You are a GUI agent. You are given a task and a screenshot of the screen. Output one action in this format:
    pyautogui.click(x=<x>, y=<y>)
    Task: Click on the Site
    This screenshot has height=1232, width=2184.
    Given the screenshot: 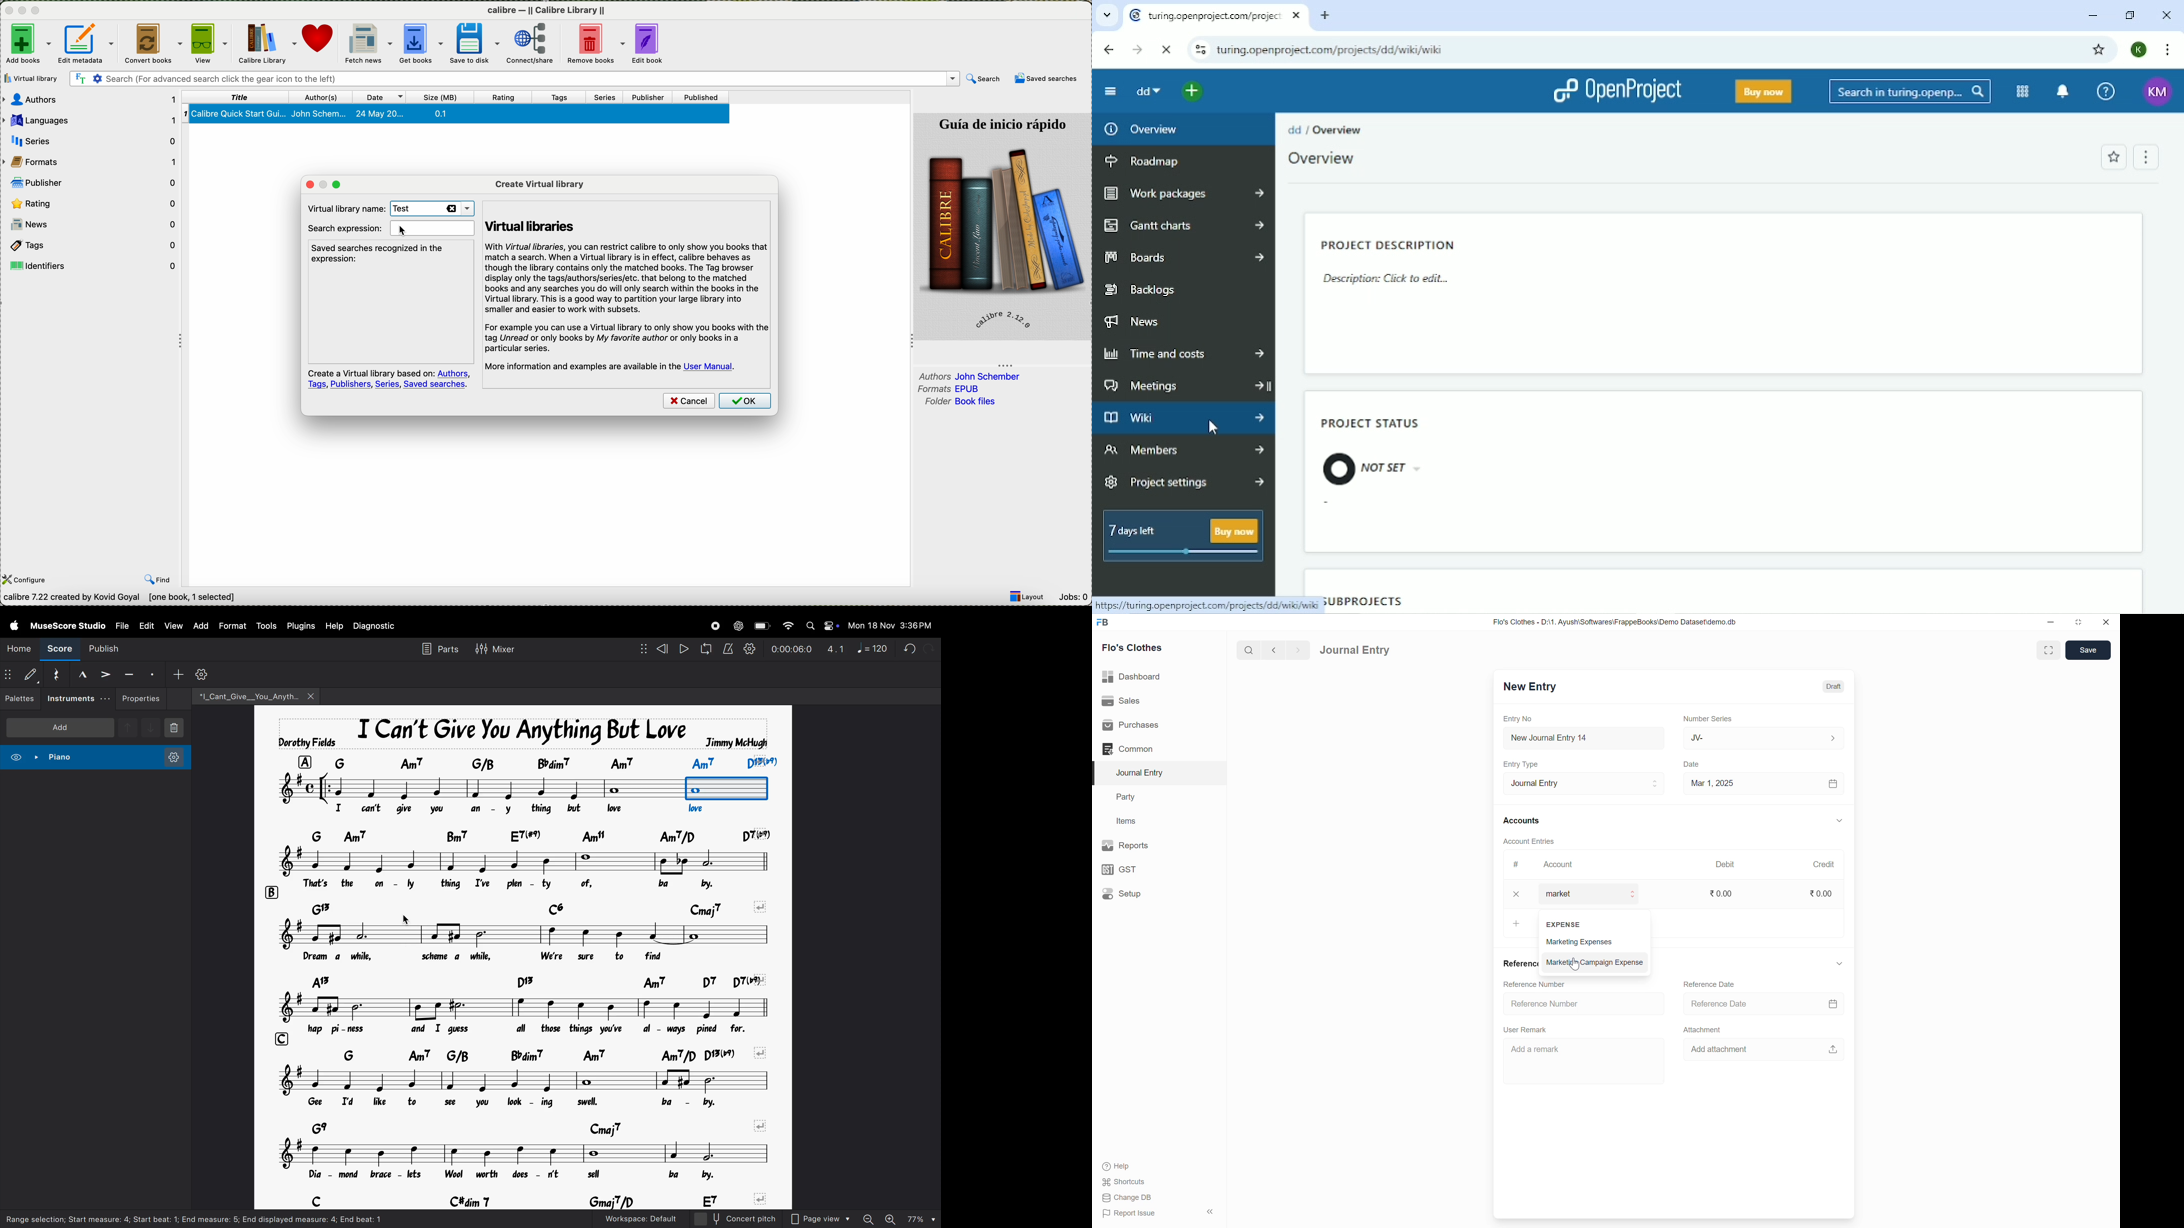 What is the action you would take?
    pyautogui.click(x=1332, y=53)
    